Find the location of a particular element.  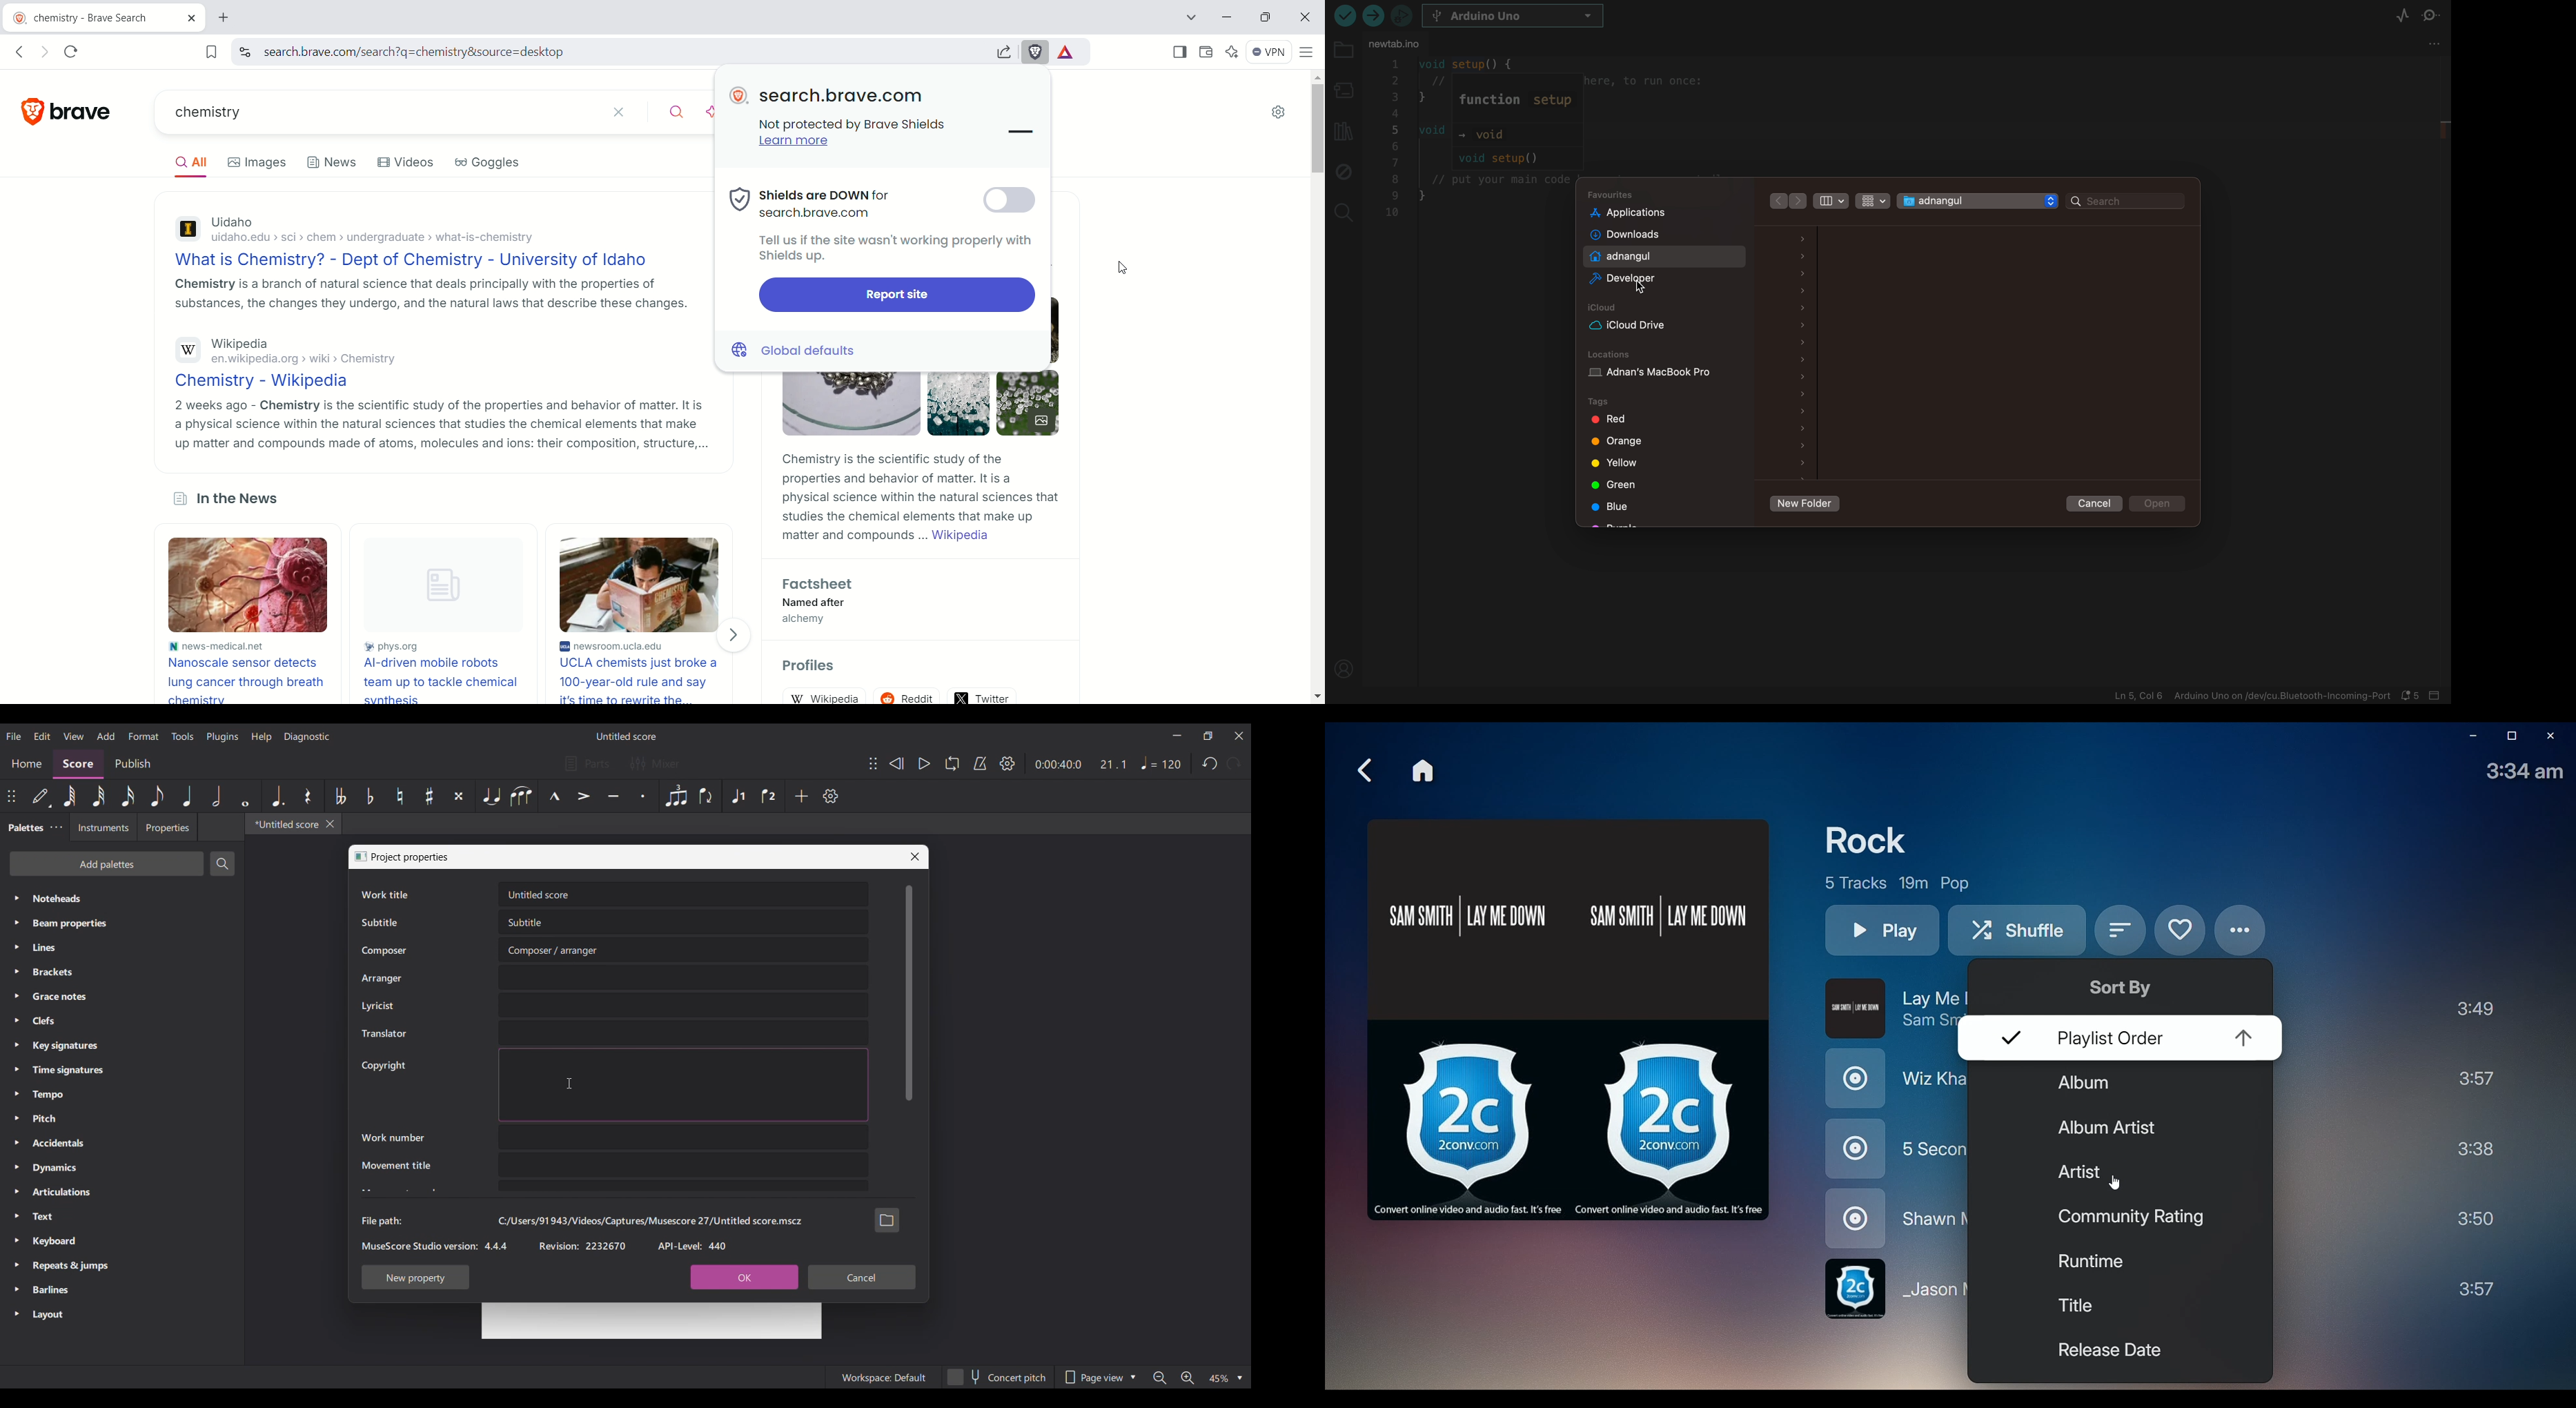

Add palettes is located at coordinates (106, 864).